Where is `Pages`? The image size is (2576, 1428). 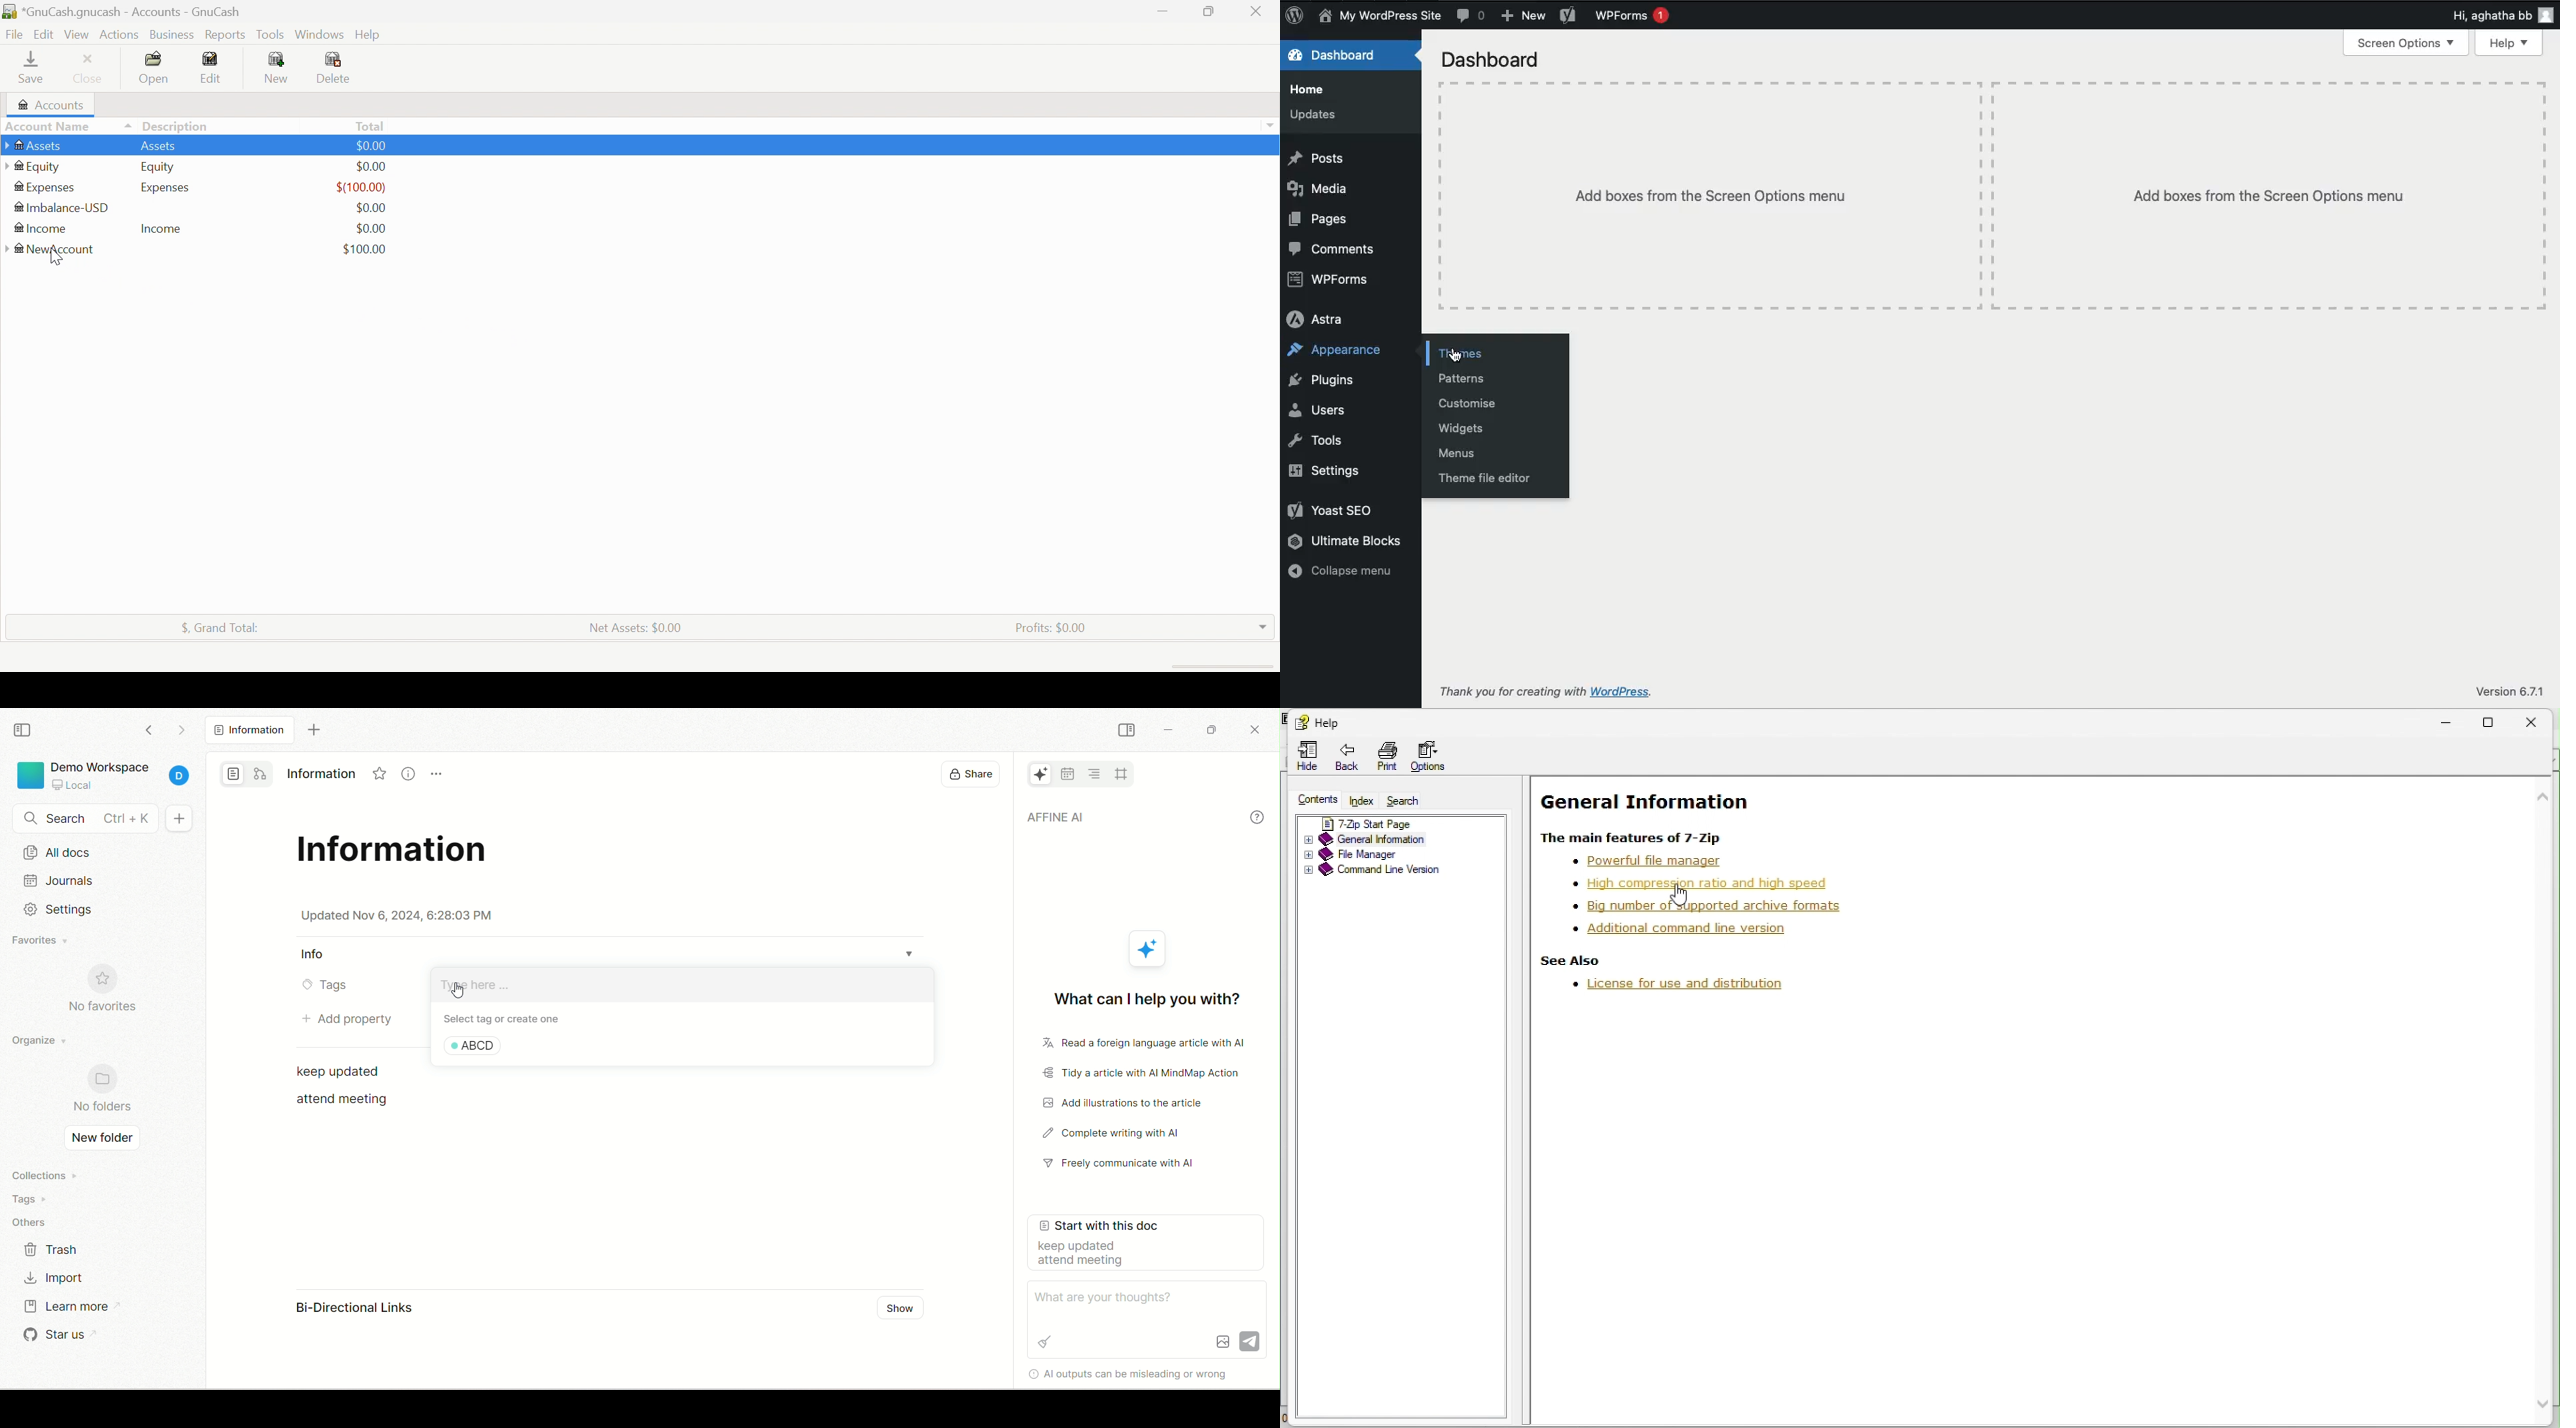
Pages is located at coordinates (1323, 220).